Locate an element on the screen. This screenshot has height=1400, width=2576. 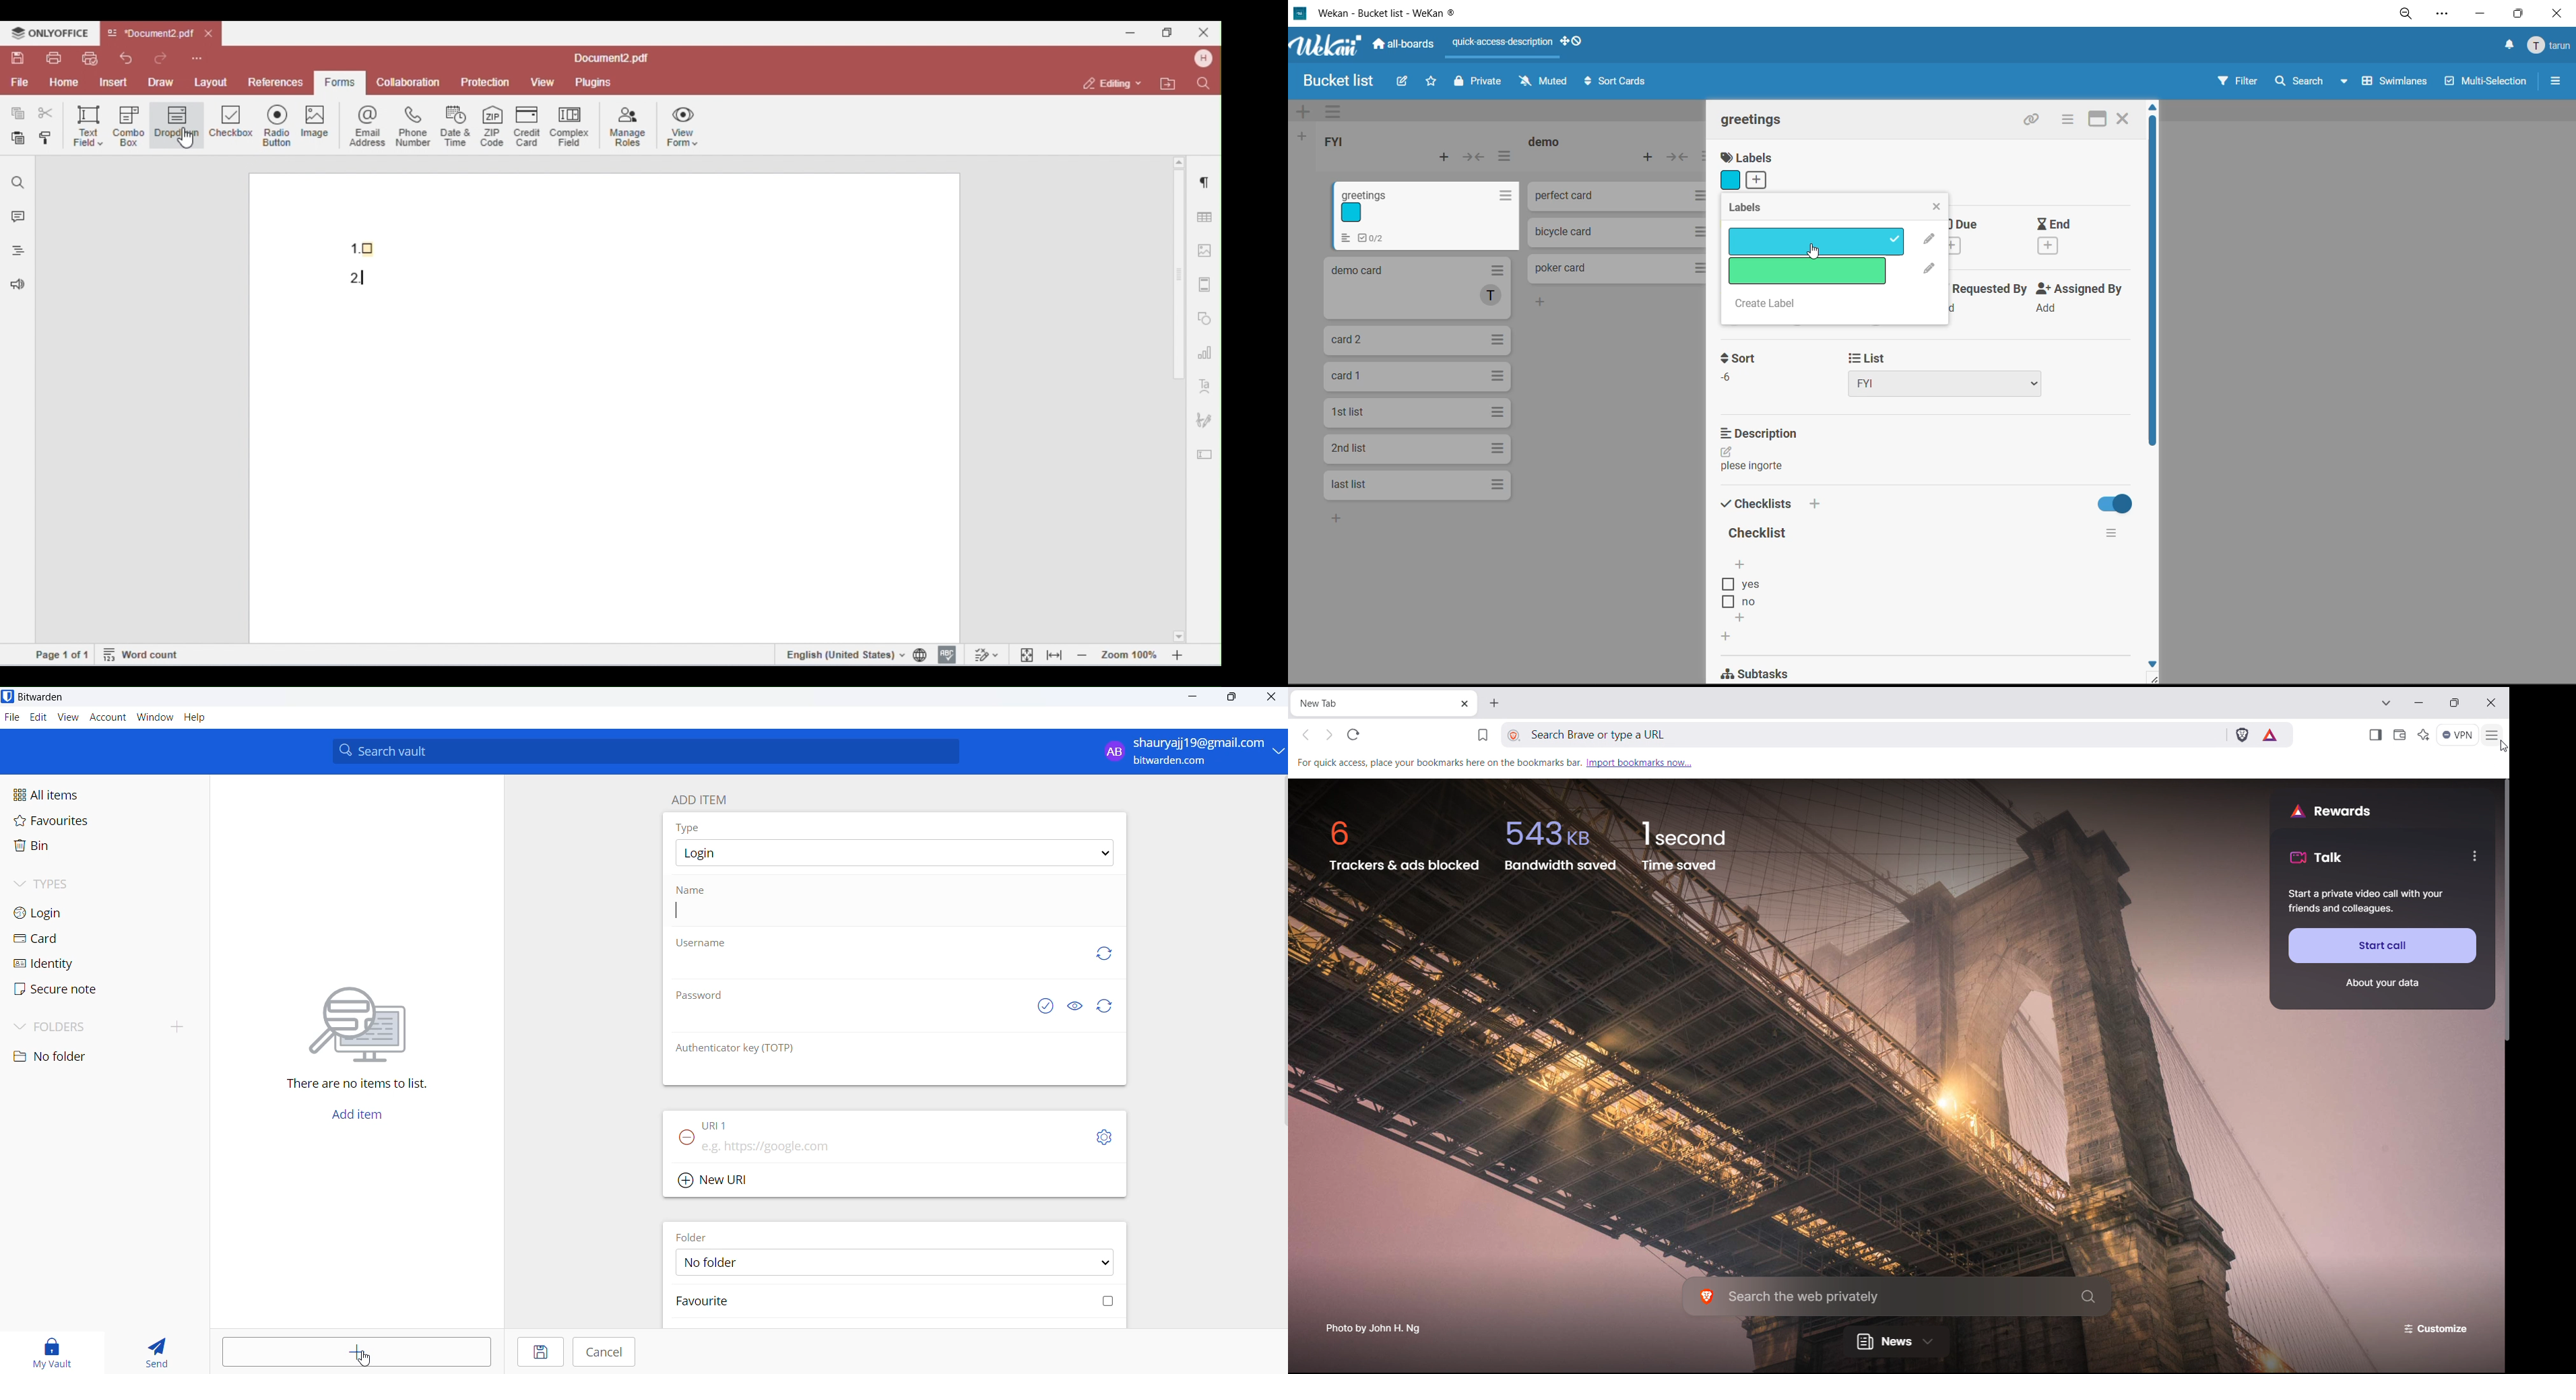
URL1 is located at coordinates (727, 1122).